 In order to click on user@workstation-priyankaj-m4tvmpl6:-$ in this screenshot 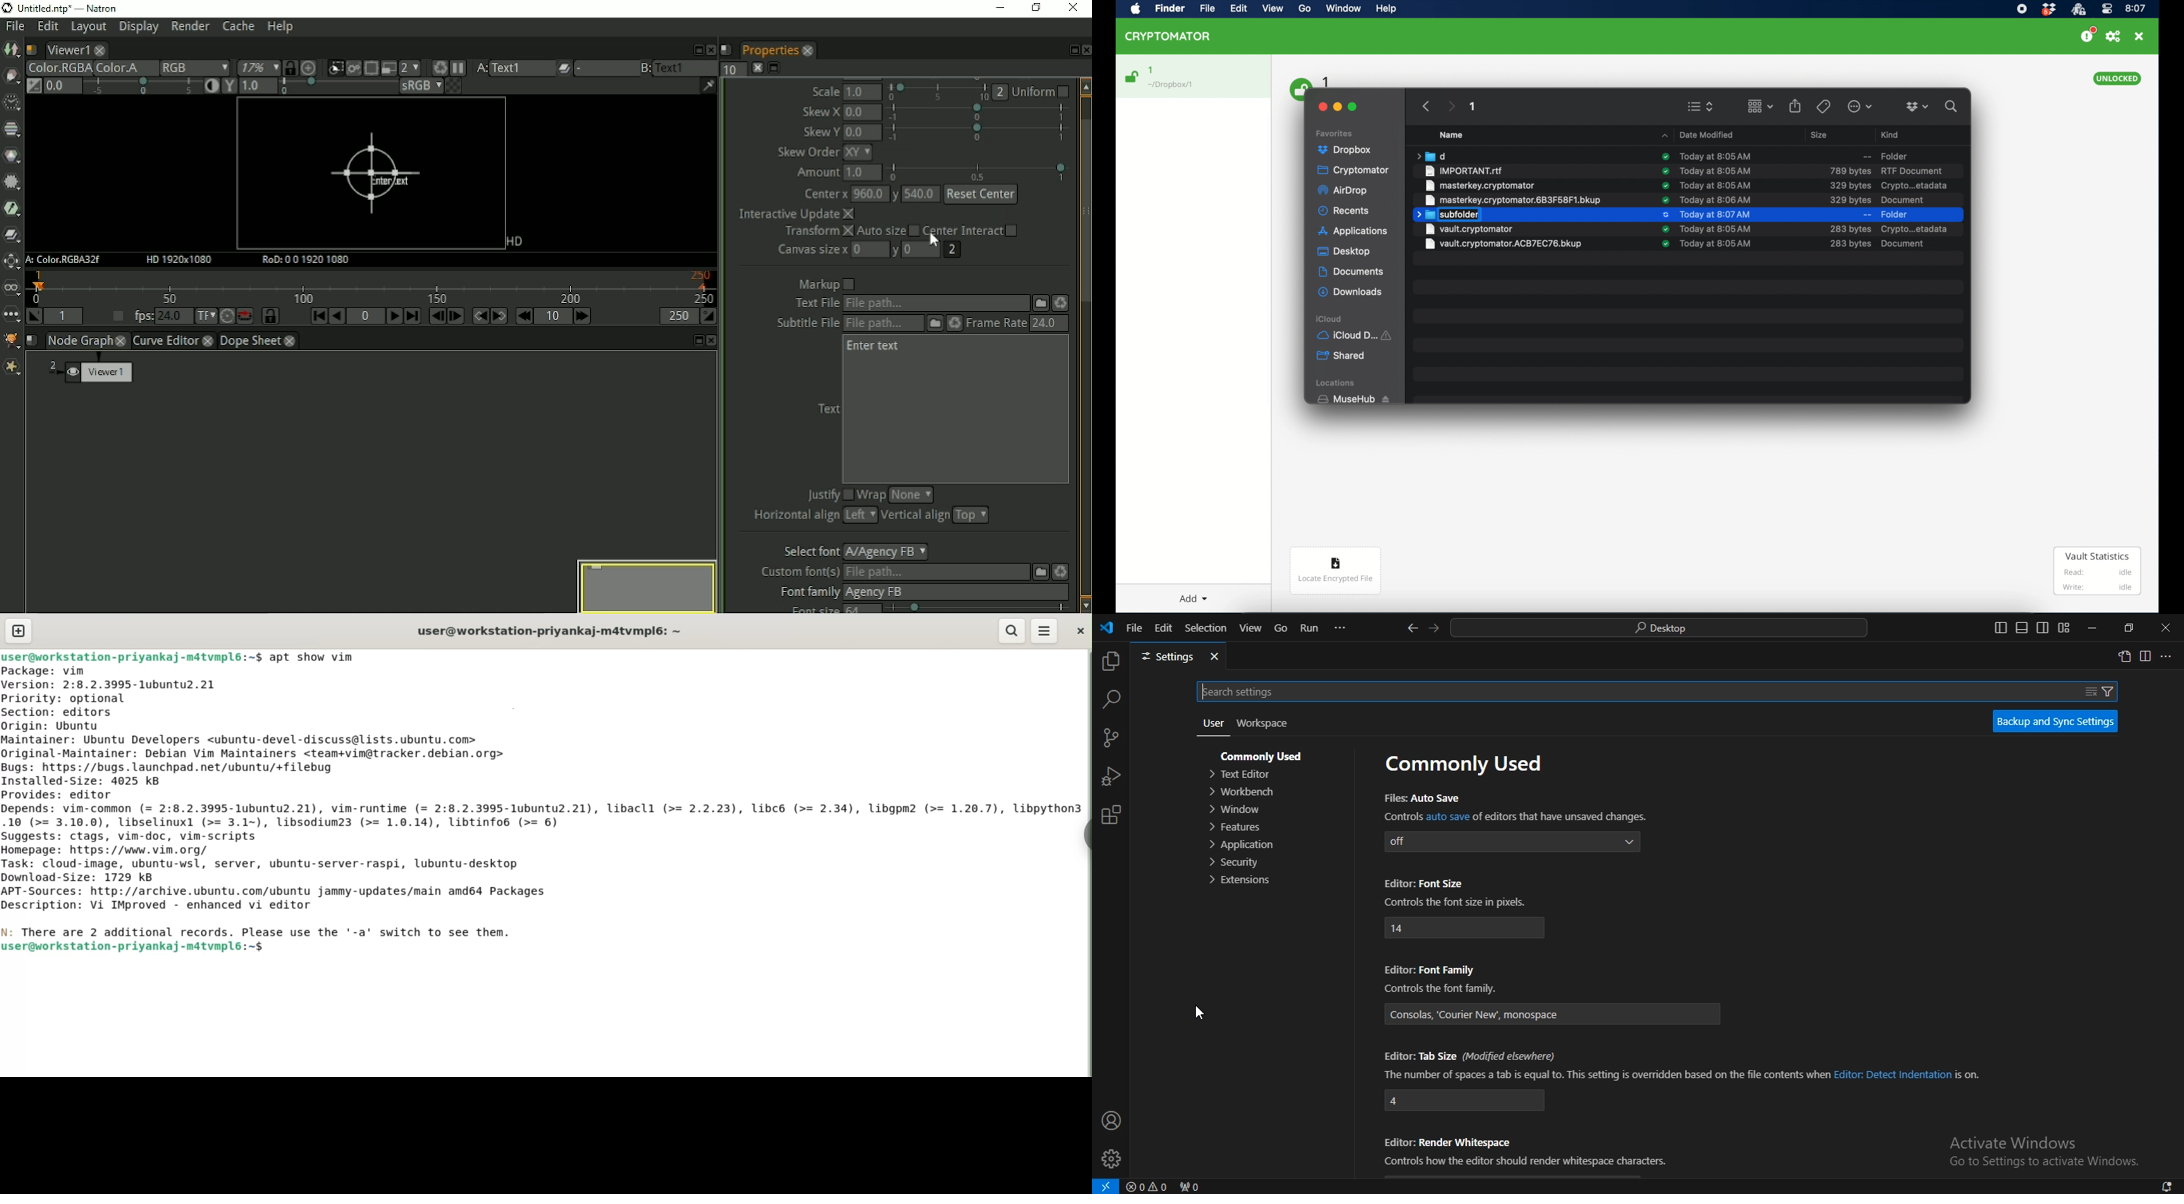, I will do `click(132, 657)`.